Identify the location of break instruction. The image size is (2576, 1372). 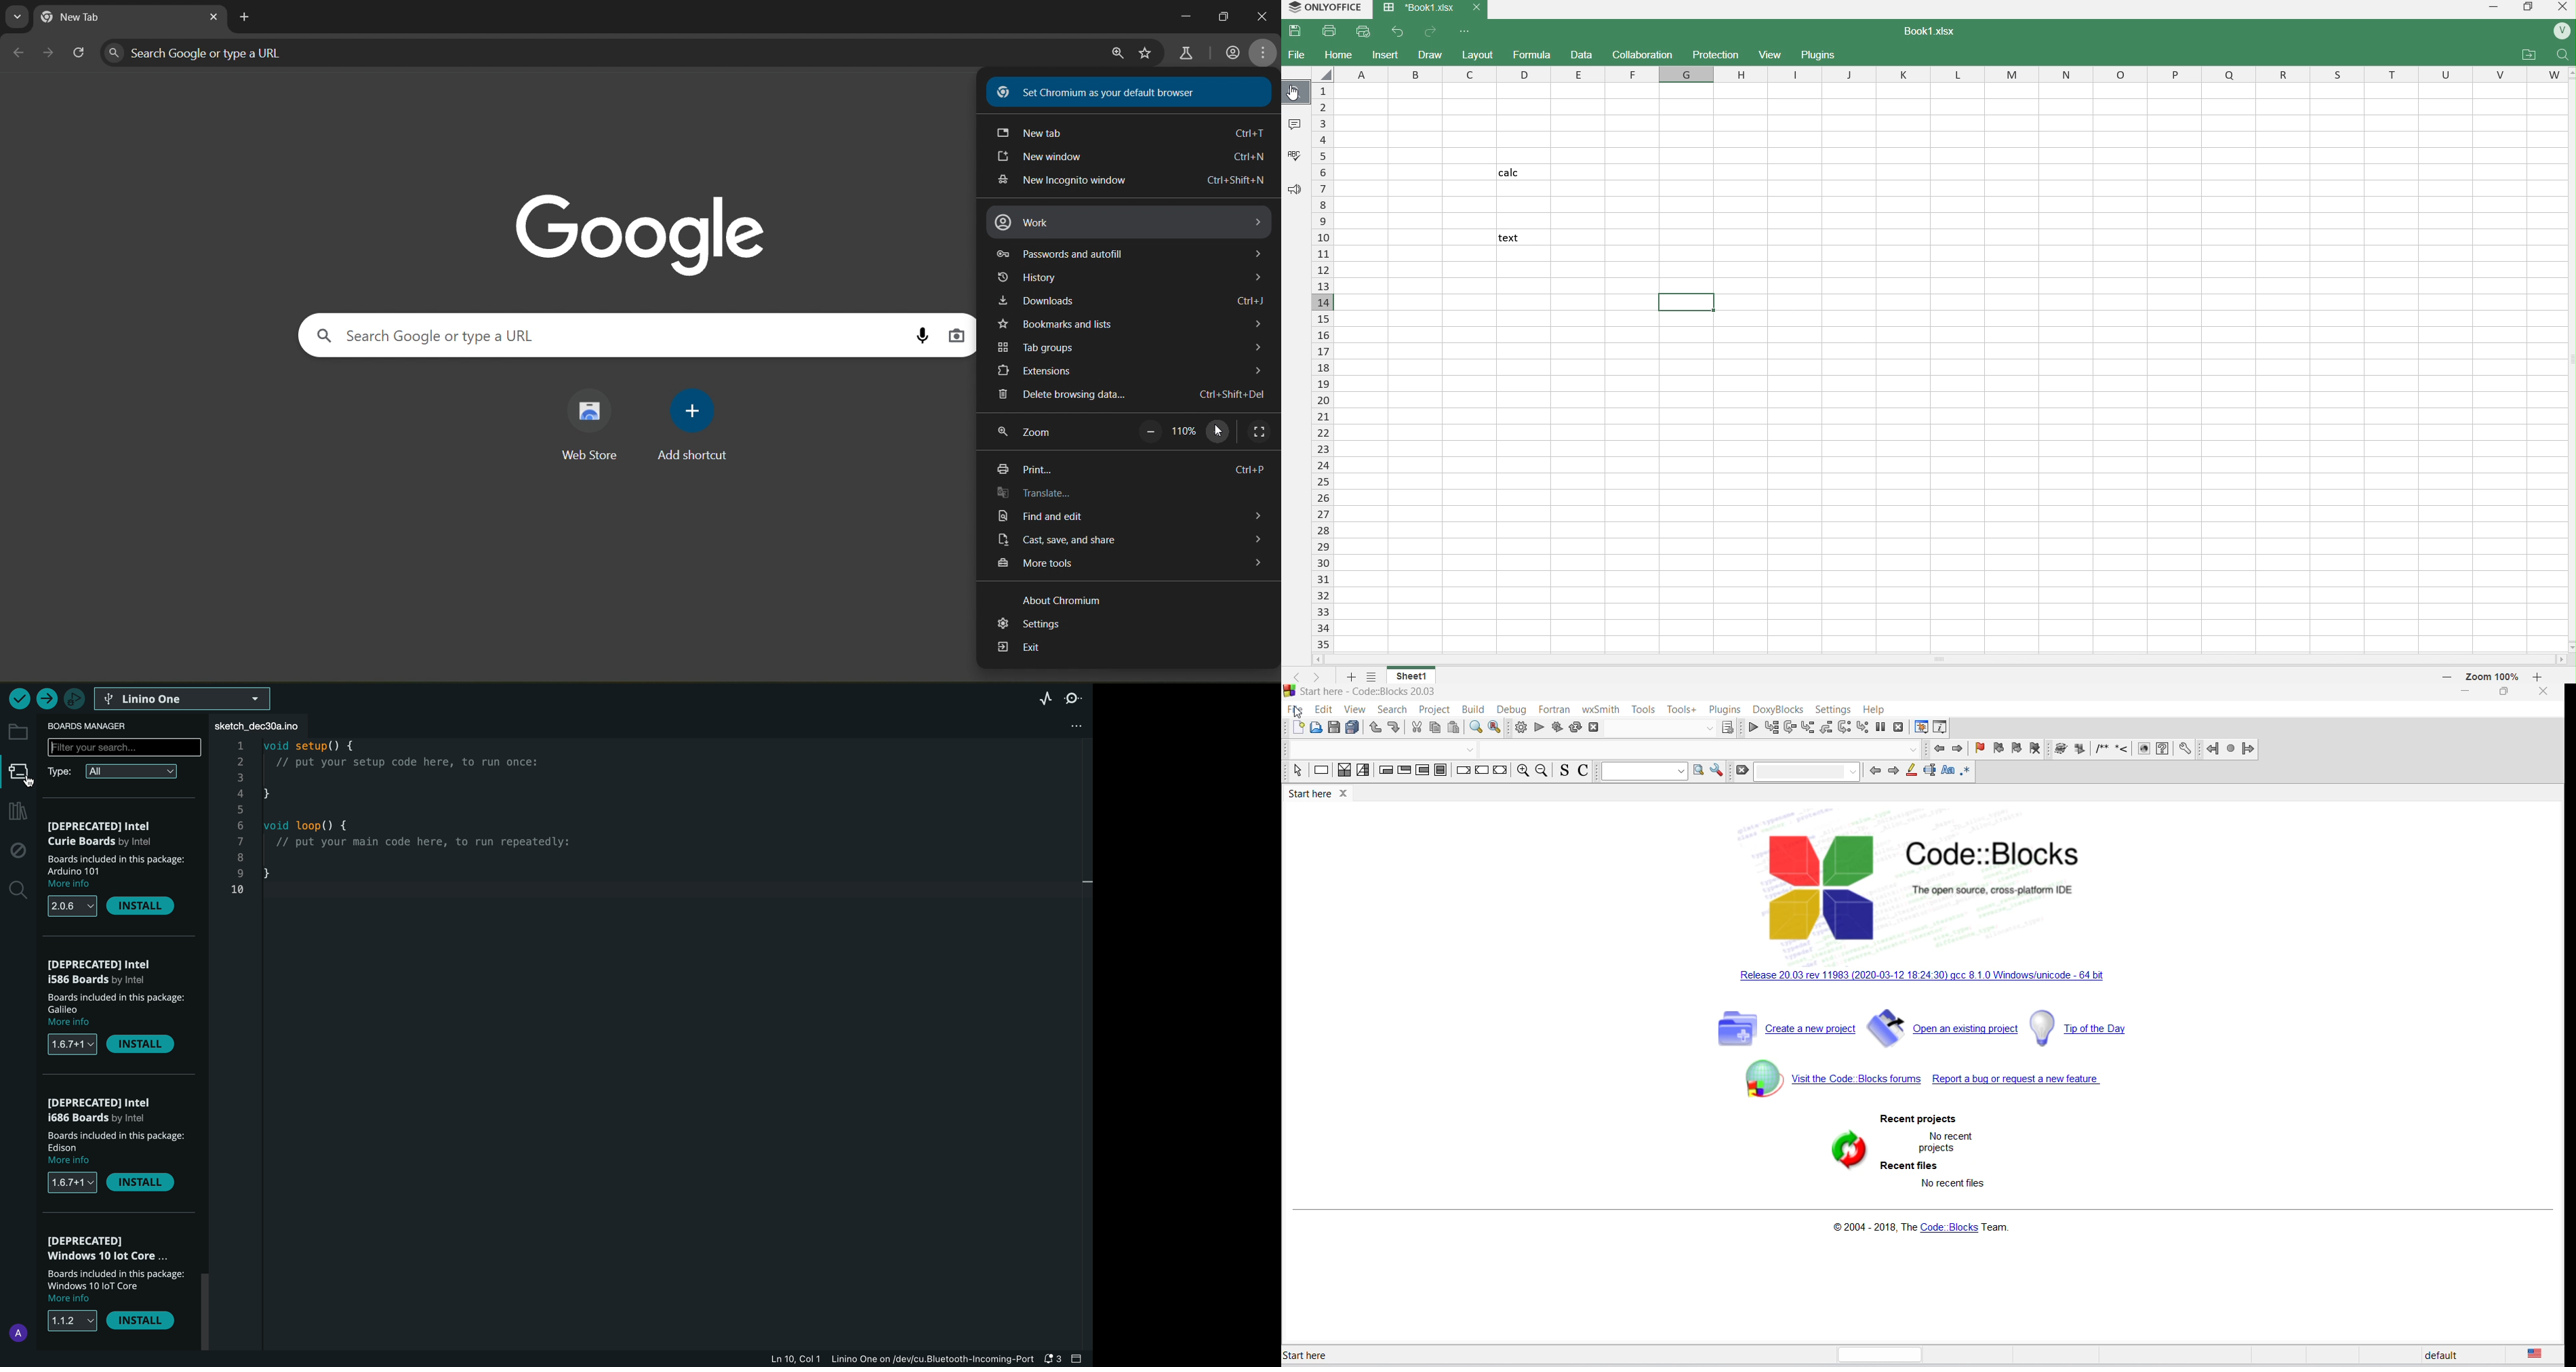
(1461, 772).